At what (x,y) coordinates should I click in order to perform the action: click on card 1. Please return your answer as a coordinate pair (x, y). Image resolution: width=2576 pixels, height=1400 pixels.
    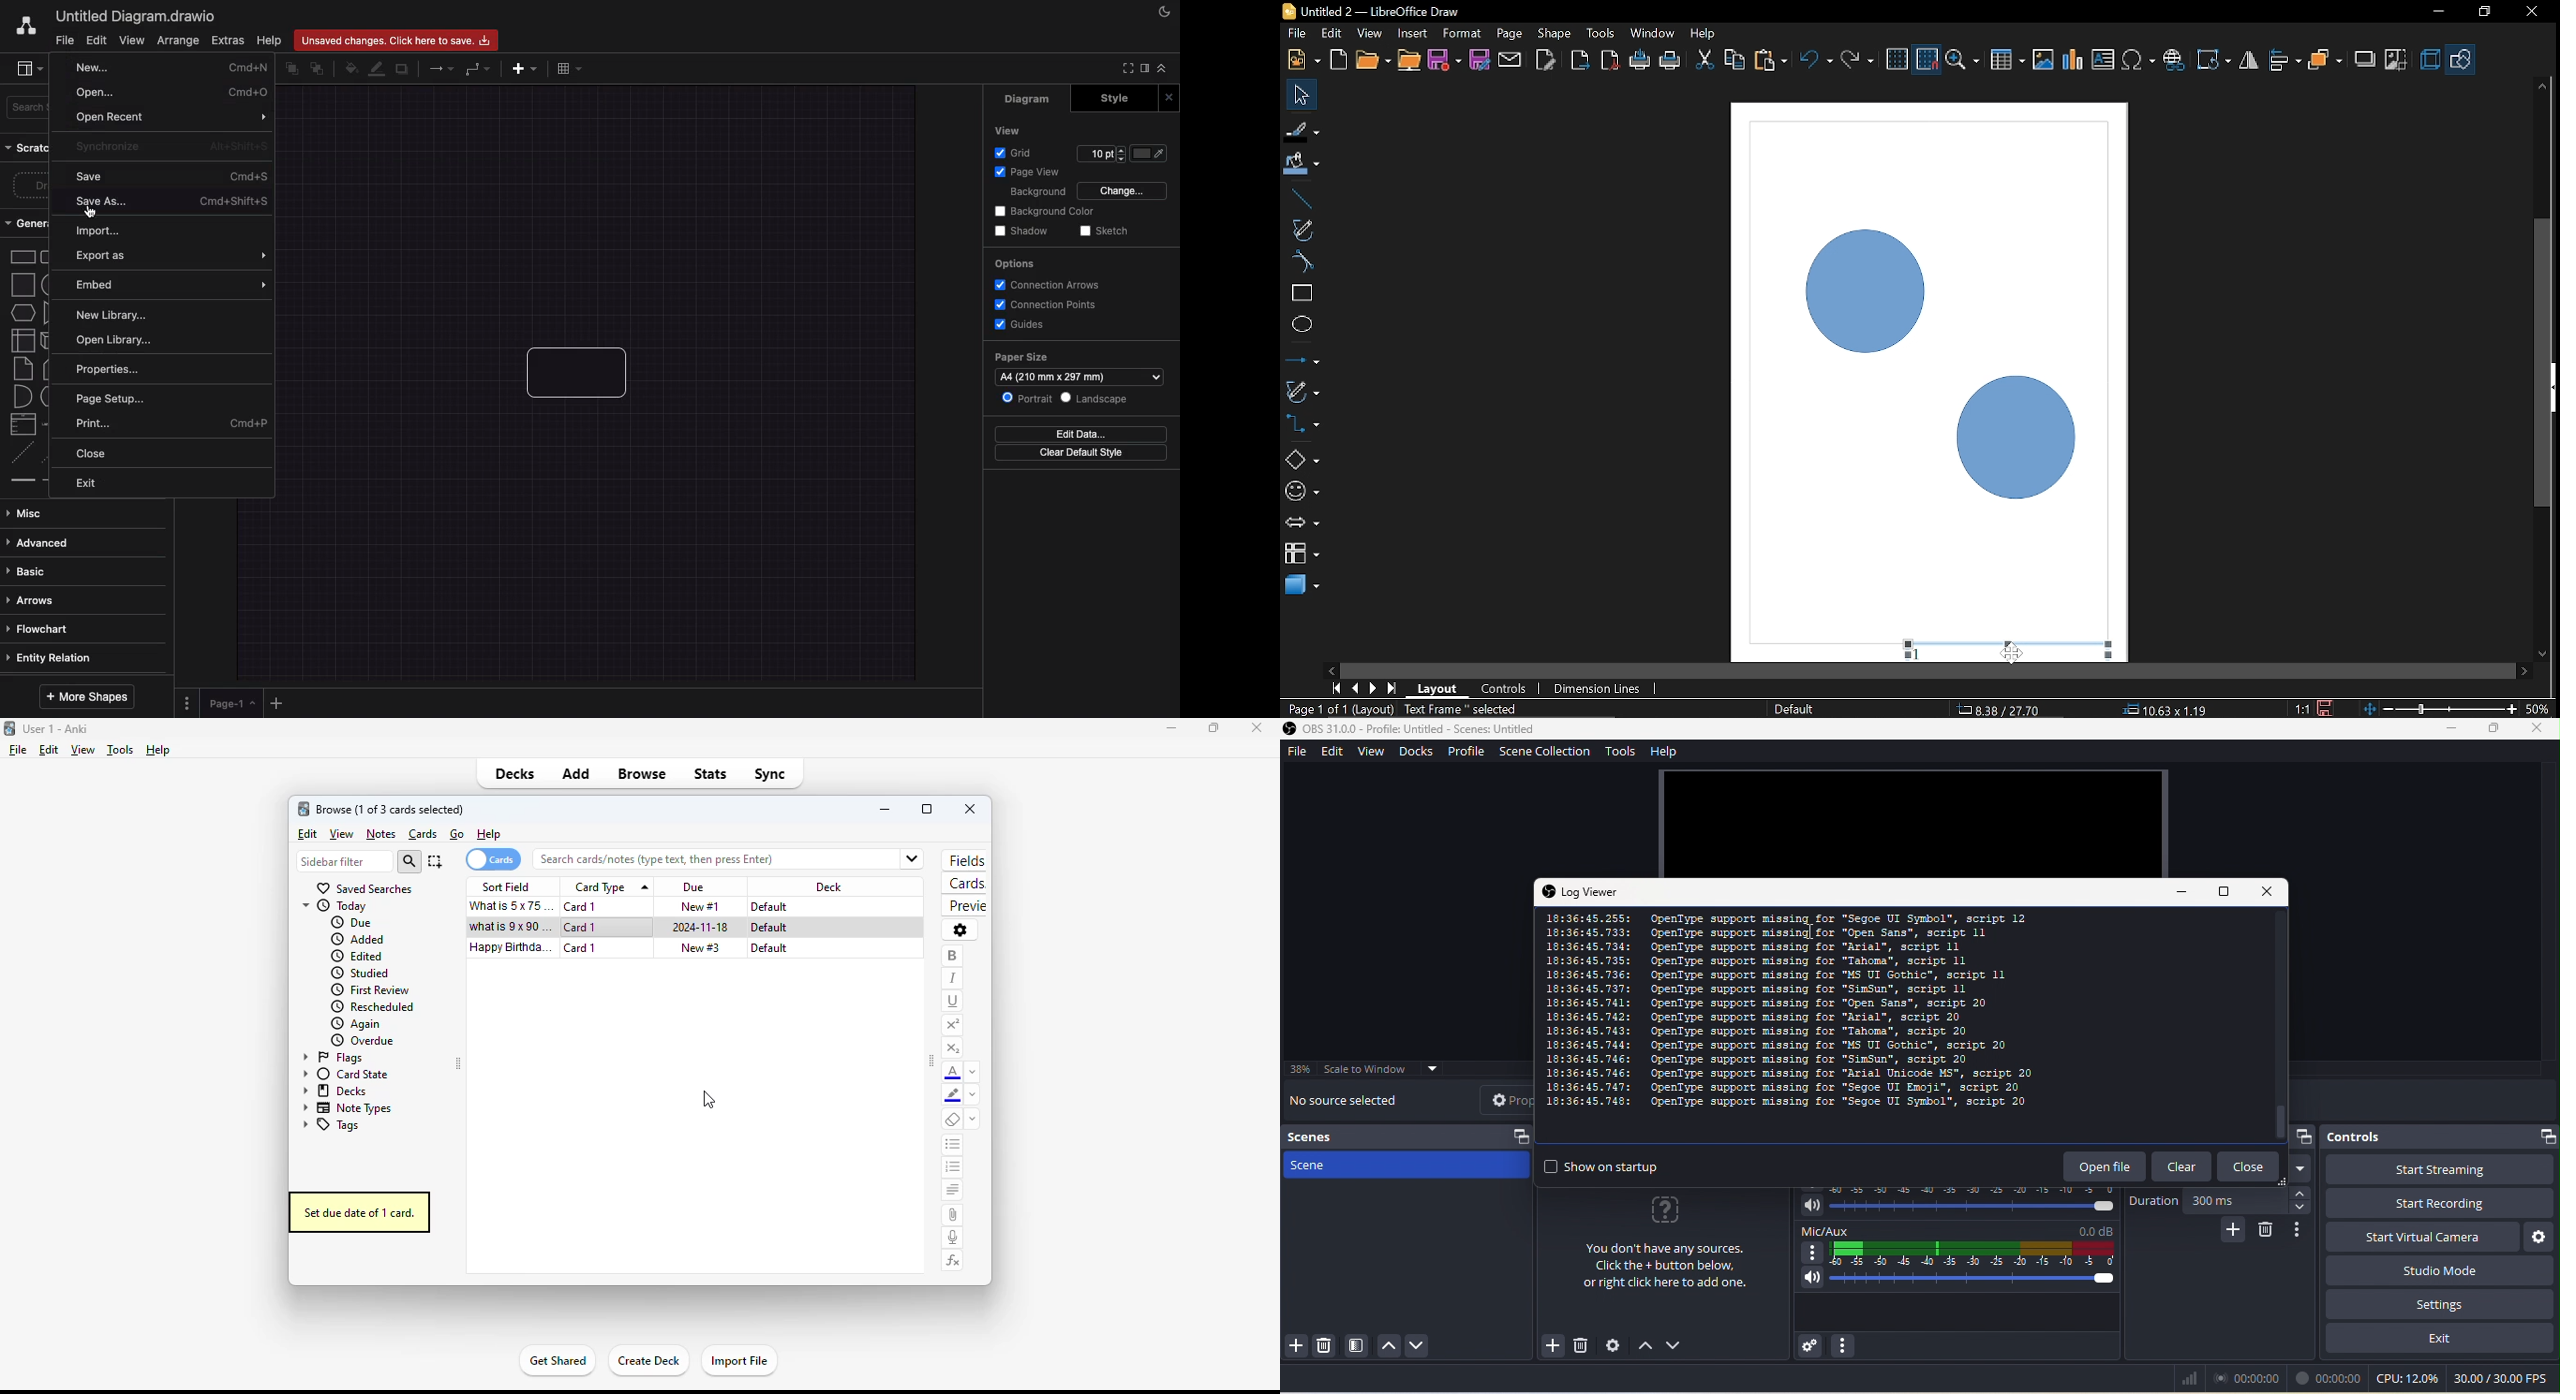
    Looking at the image, I should click on (580, 949).